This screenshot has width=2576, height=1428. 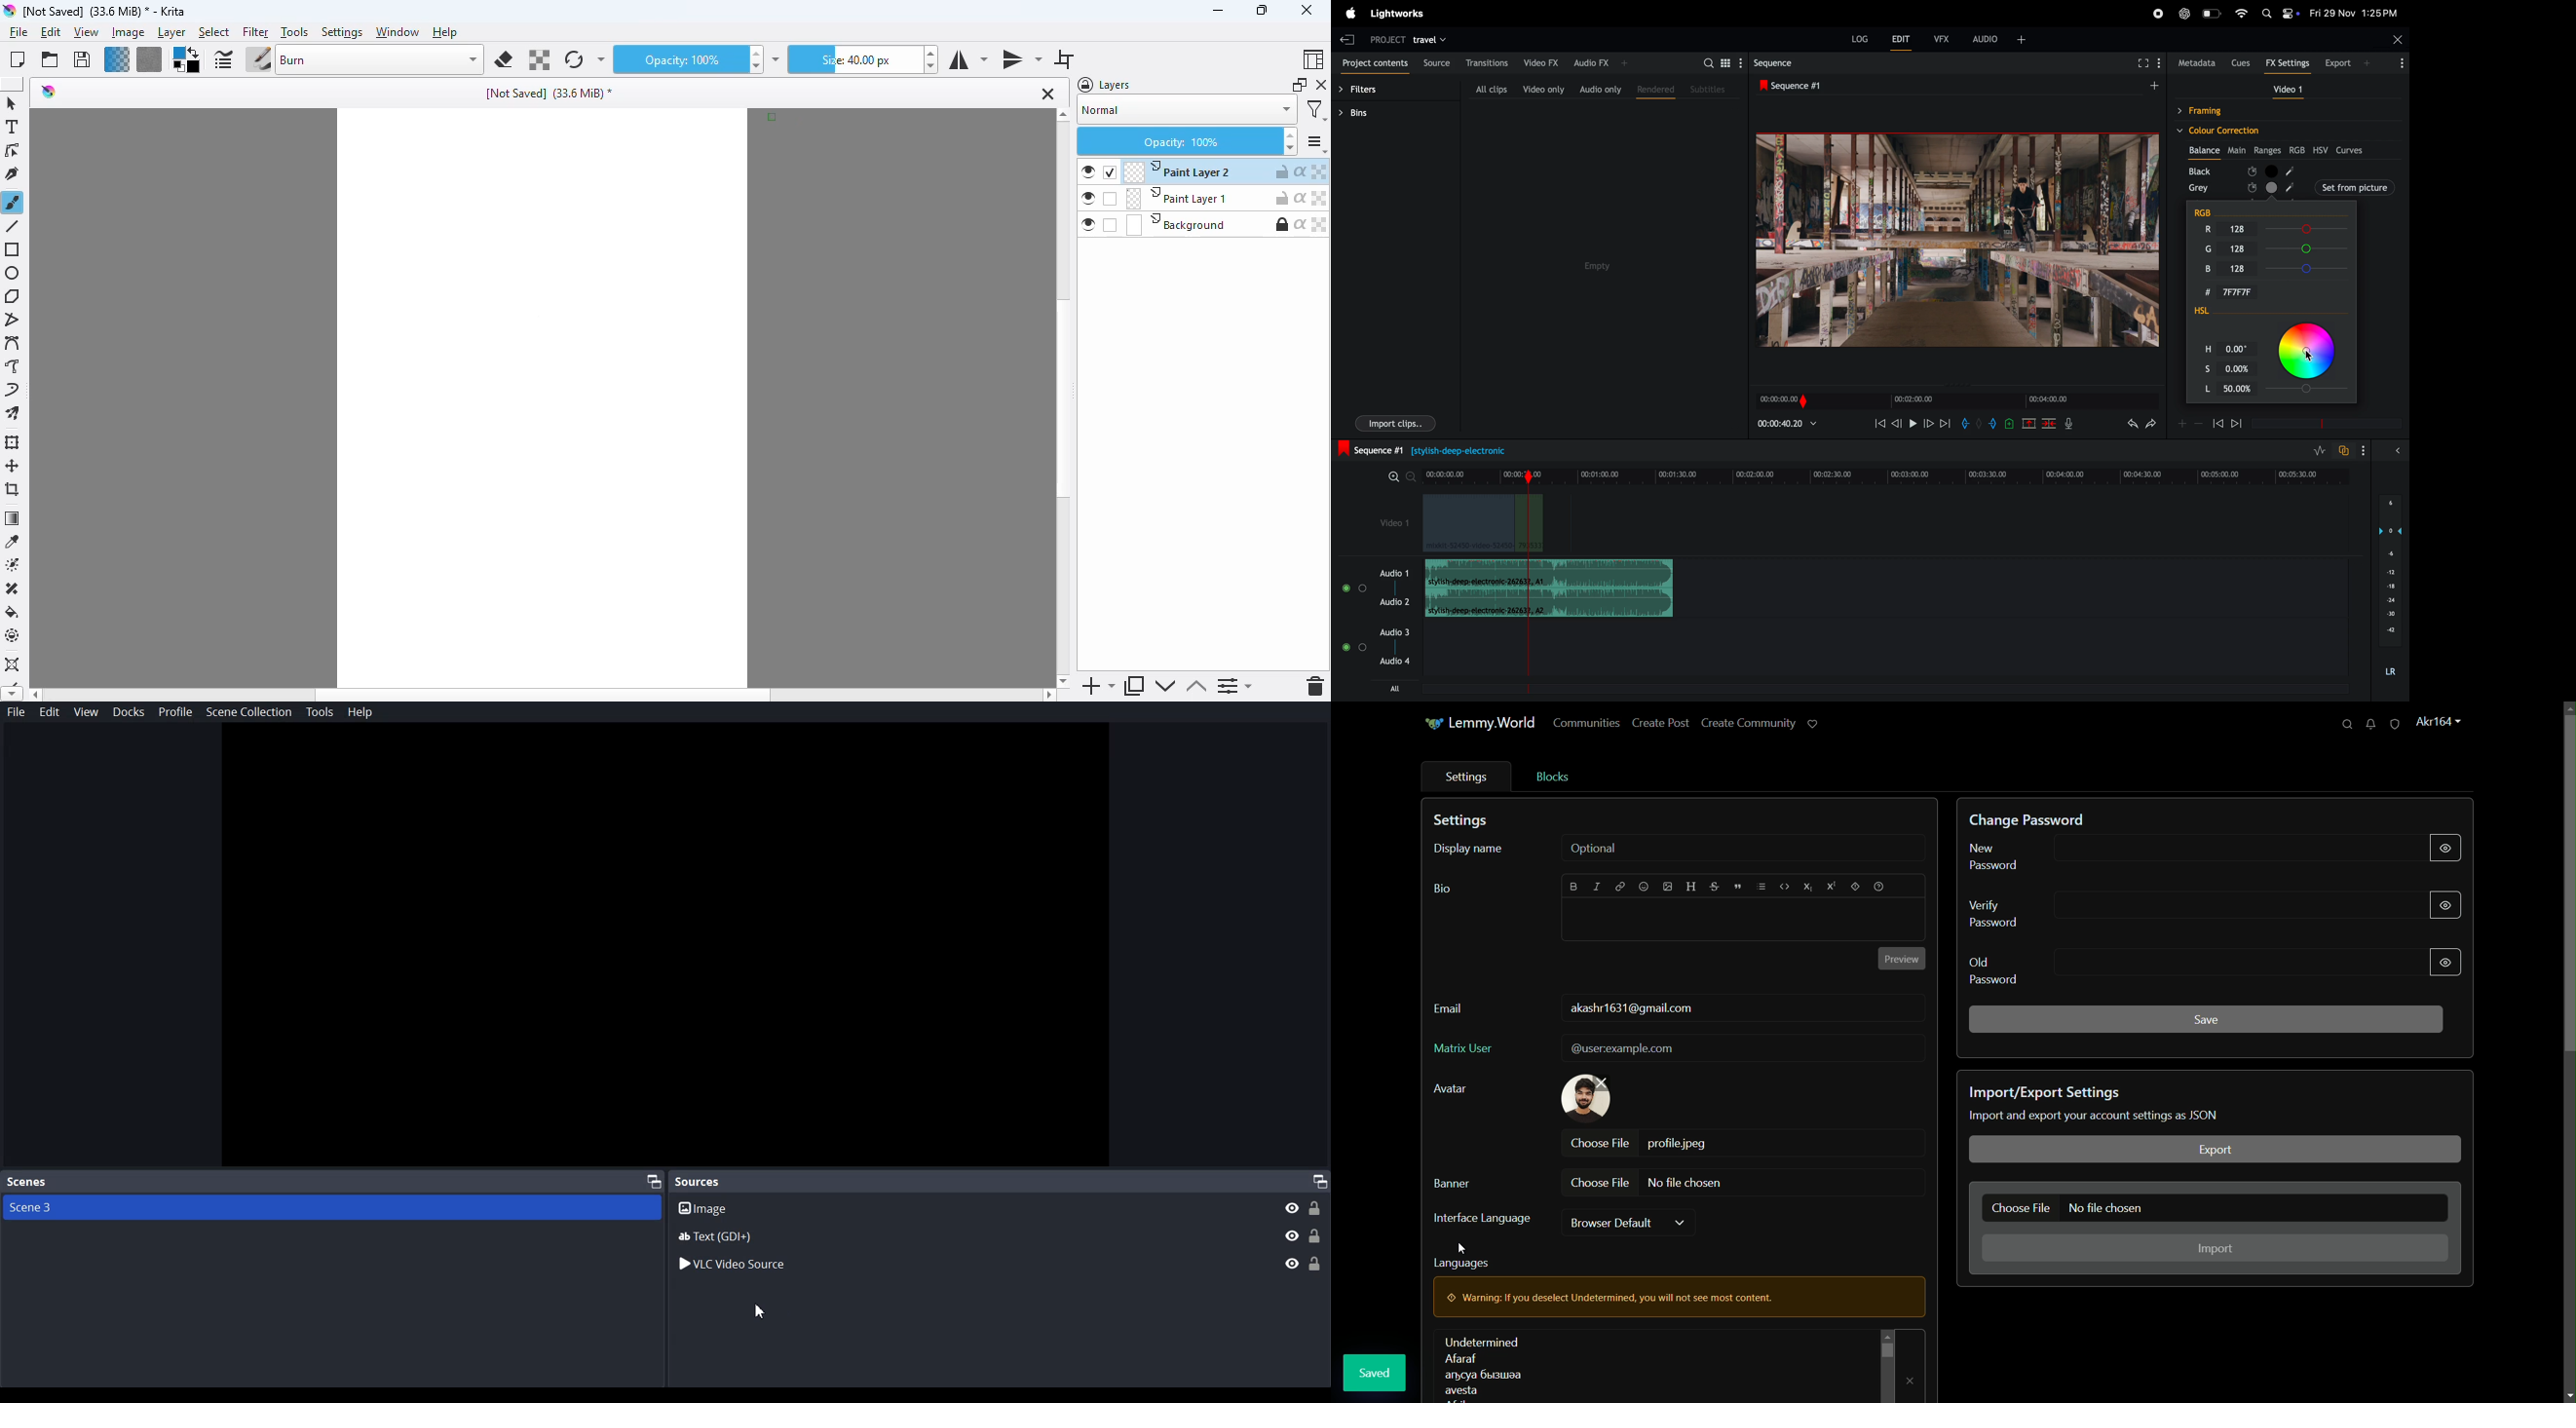 What do you see at coordinates (1667, 888) in the screenshot?
I see `image` at bounding box center [1667, 888].